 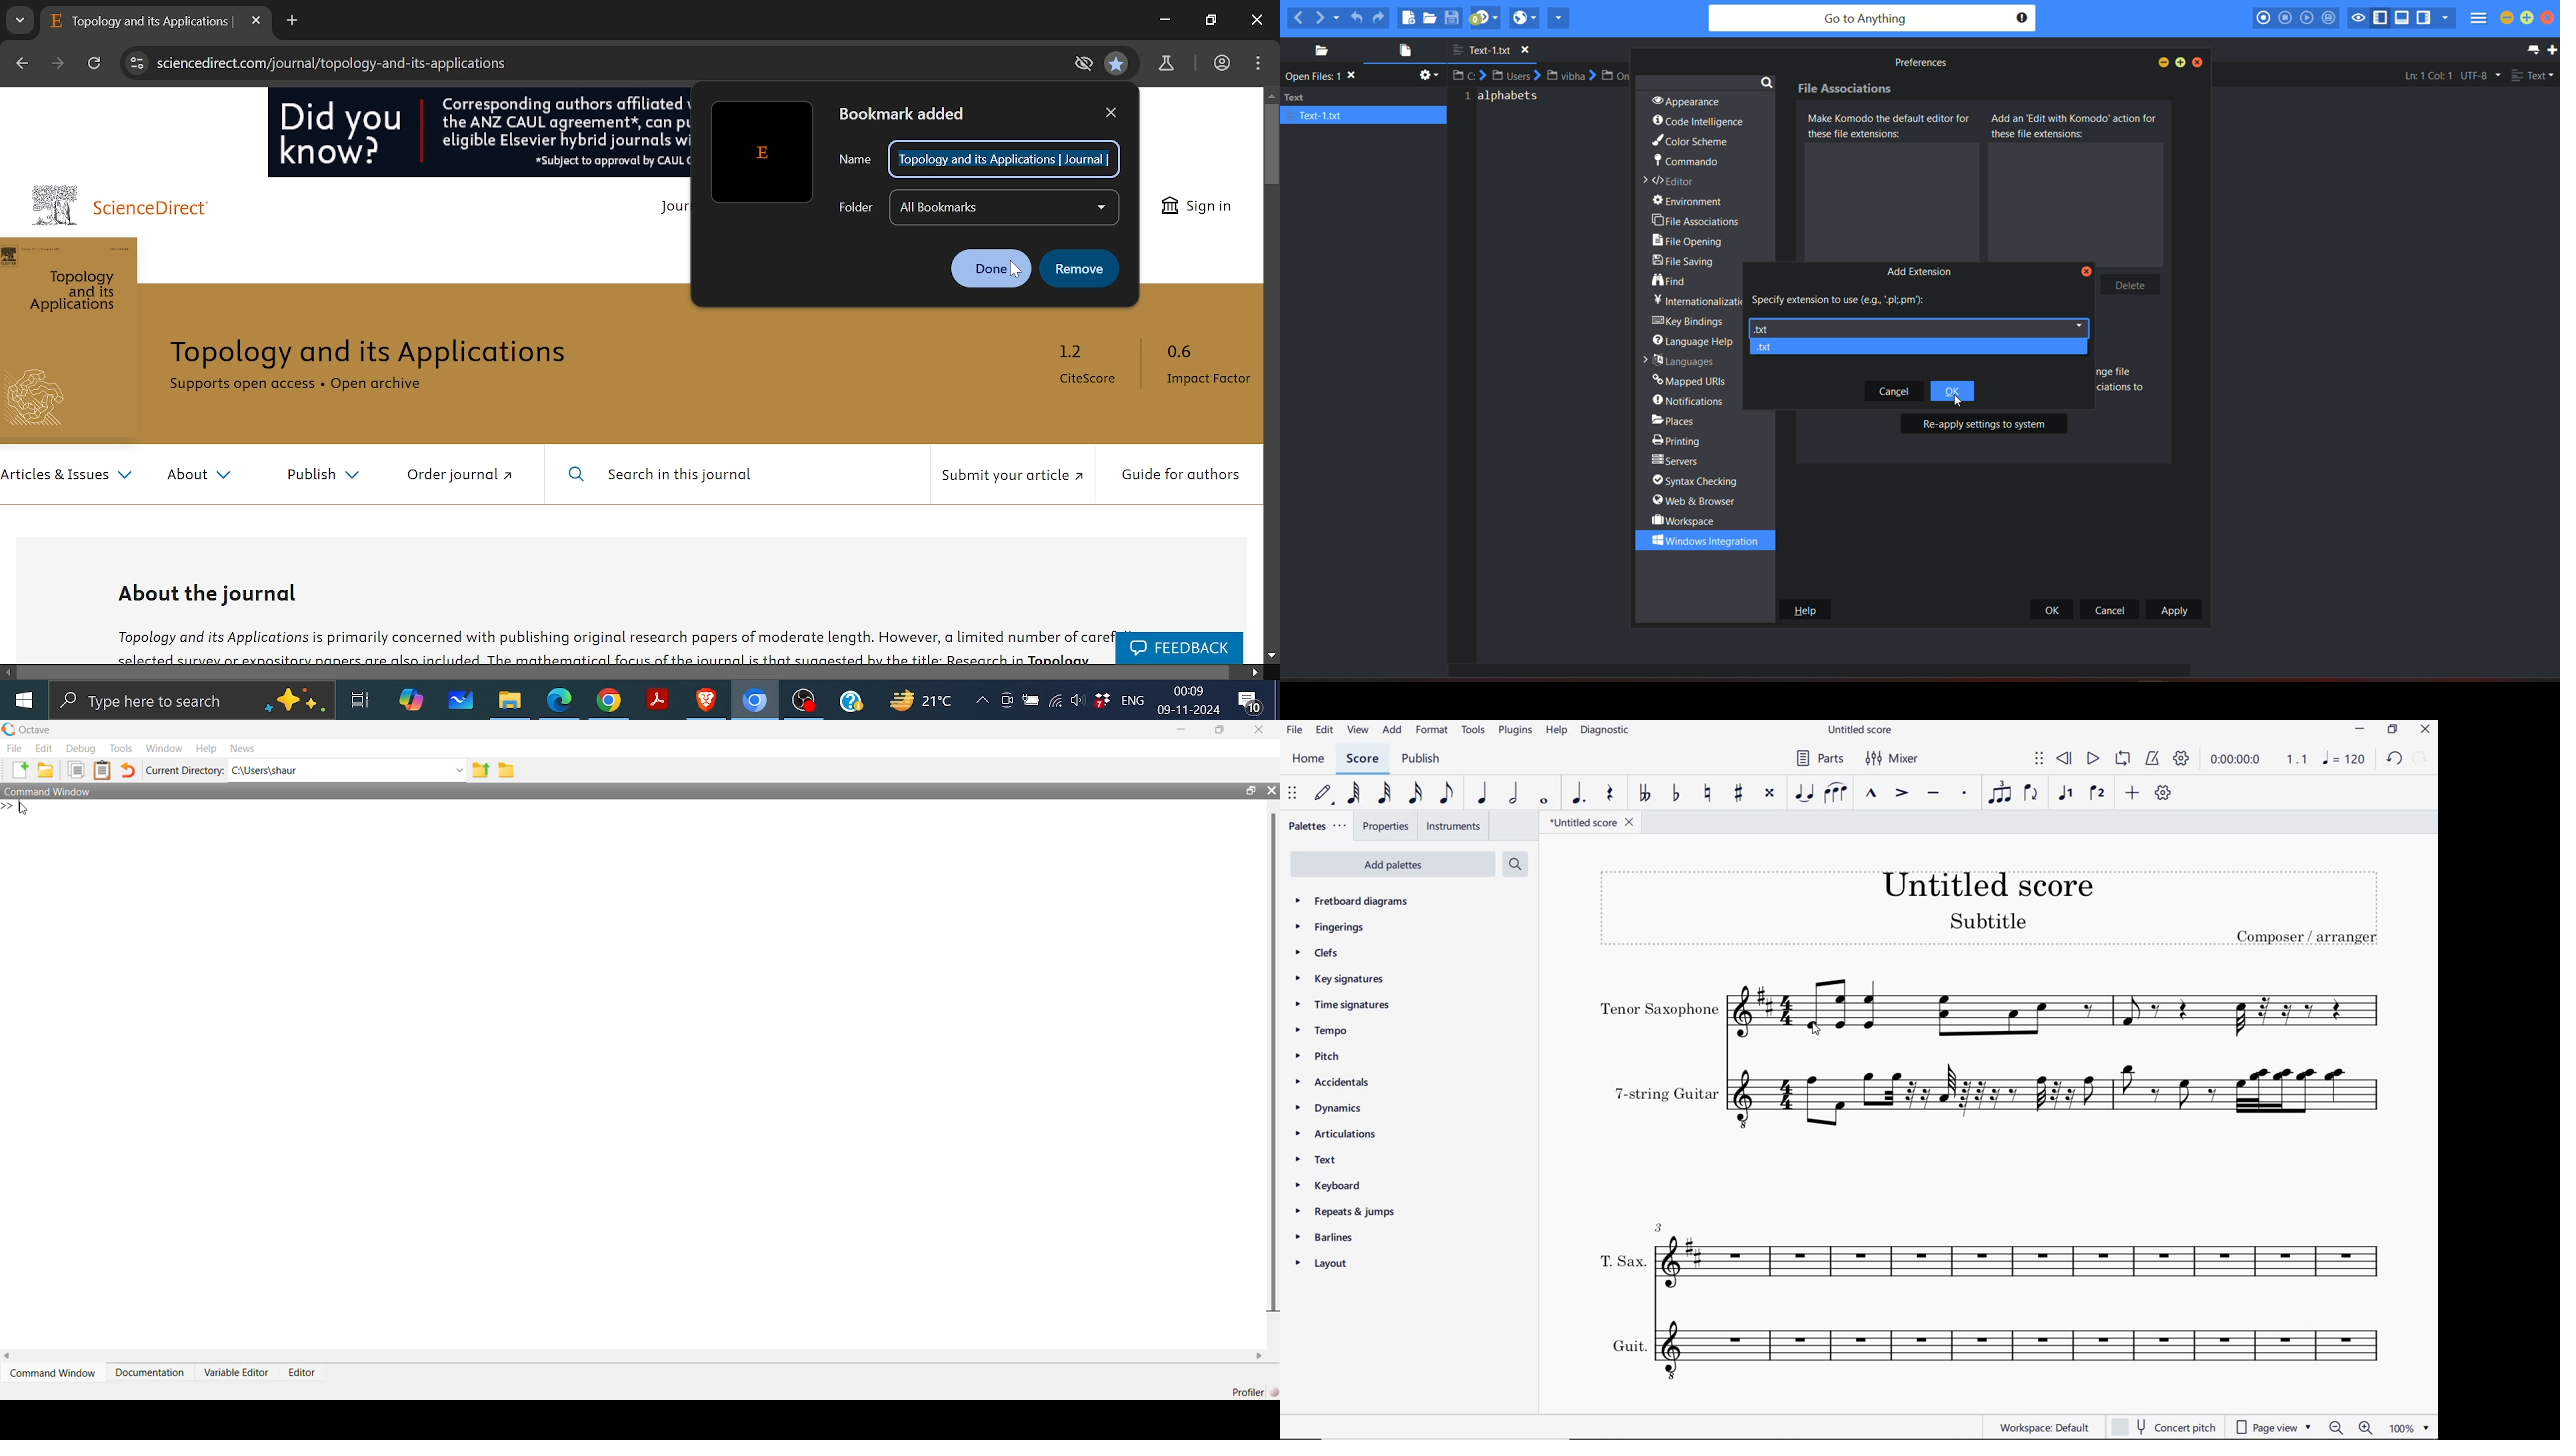 I want to click on Topology and its Applications, so click(x=383, y=353).